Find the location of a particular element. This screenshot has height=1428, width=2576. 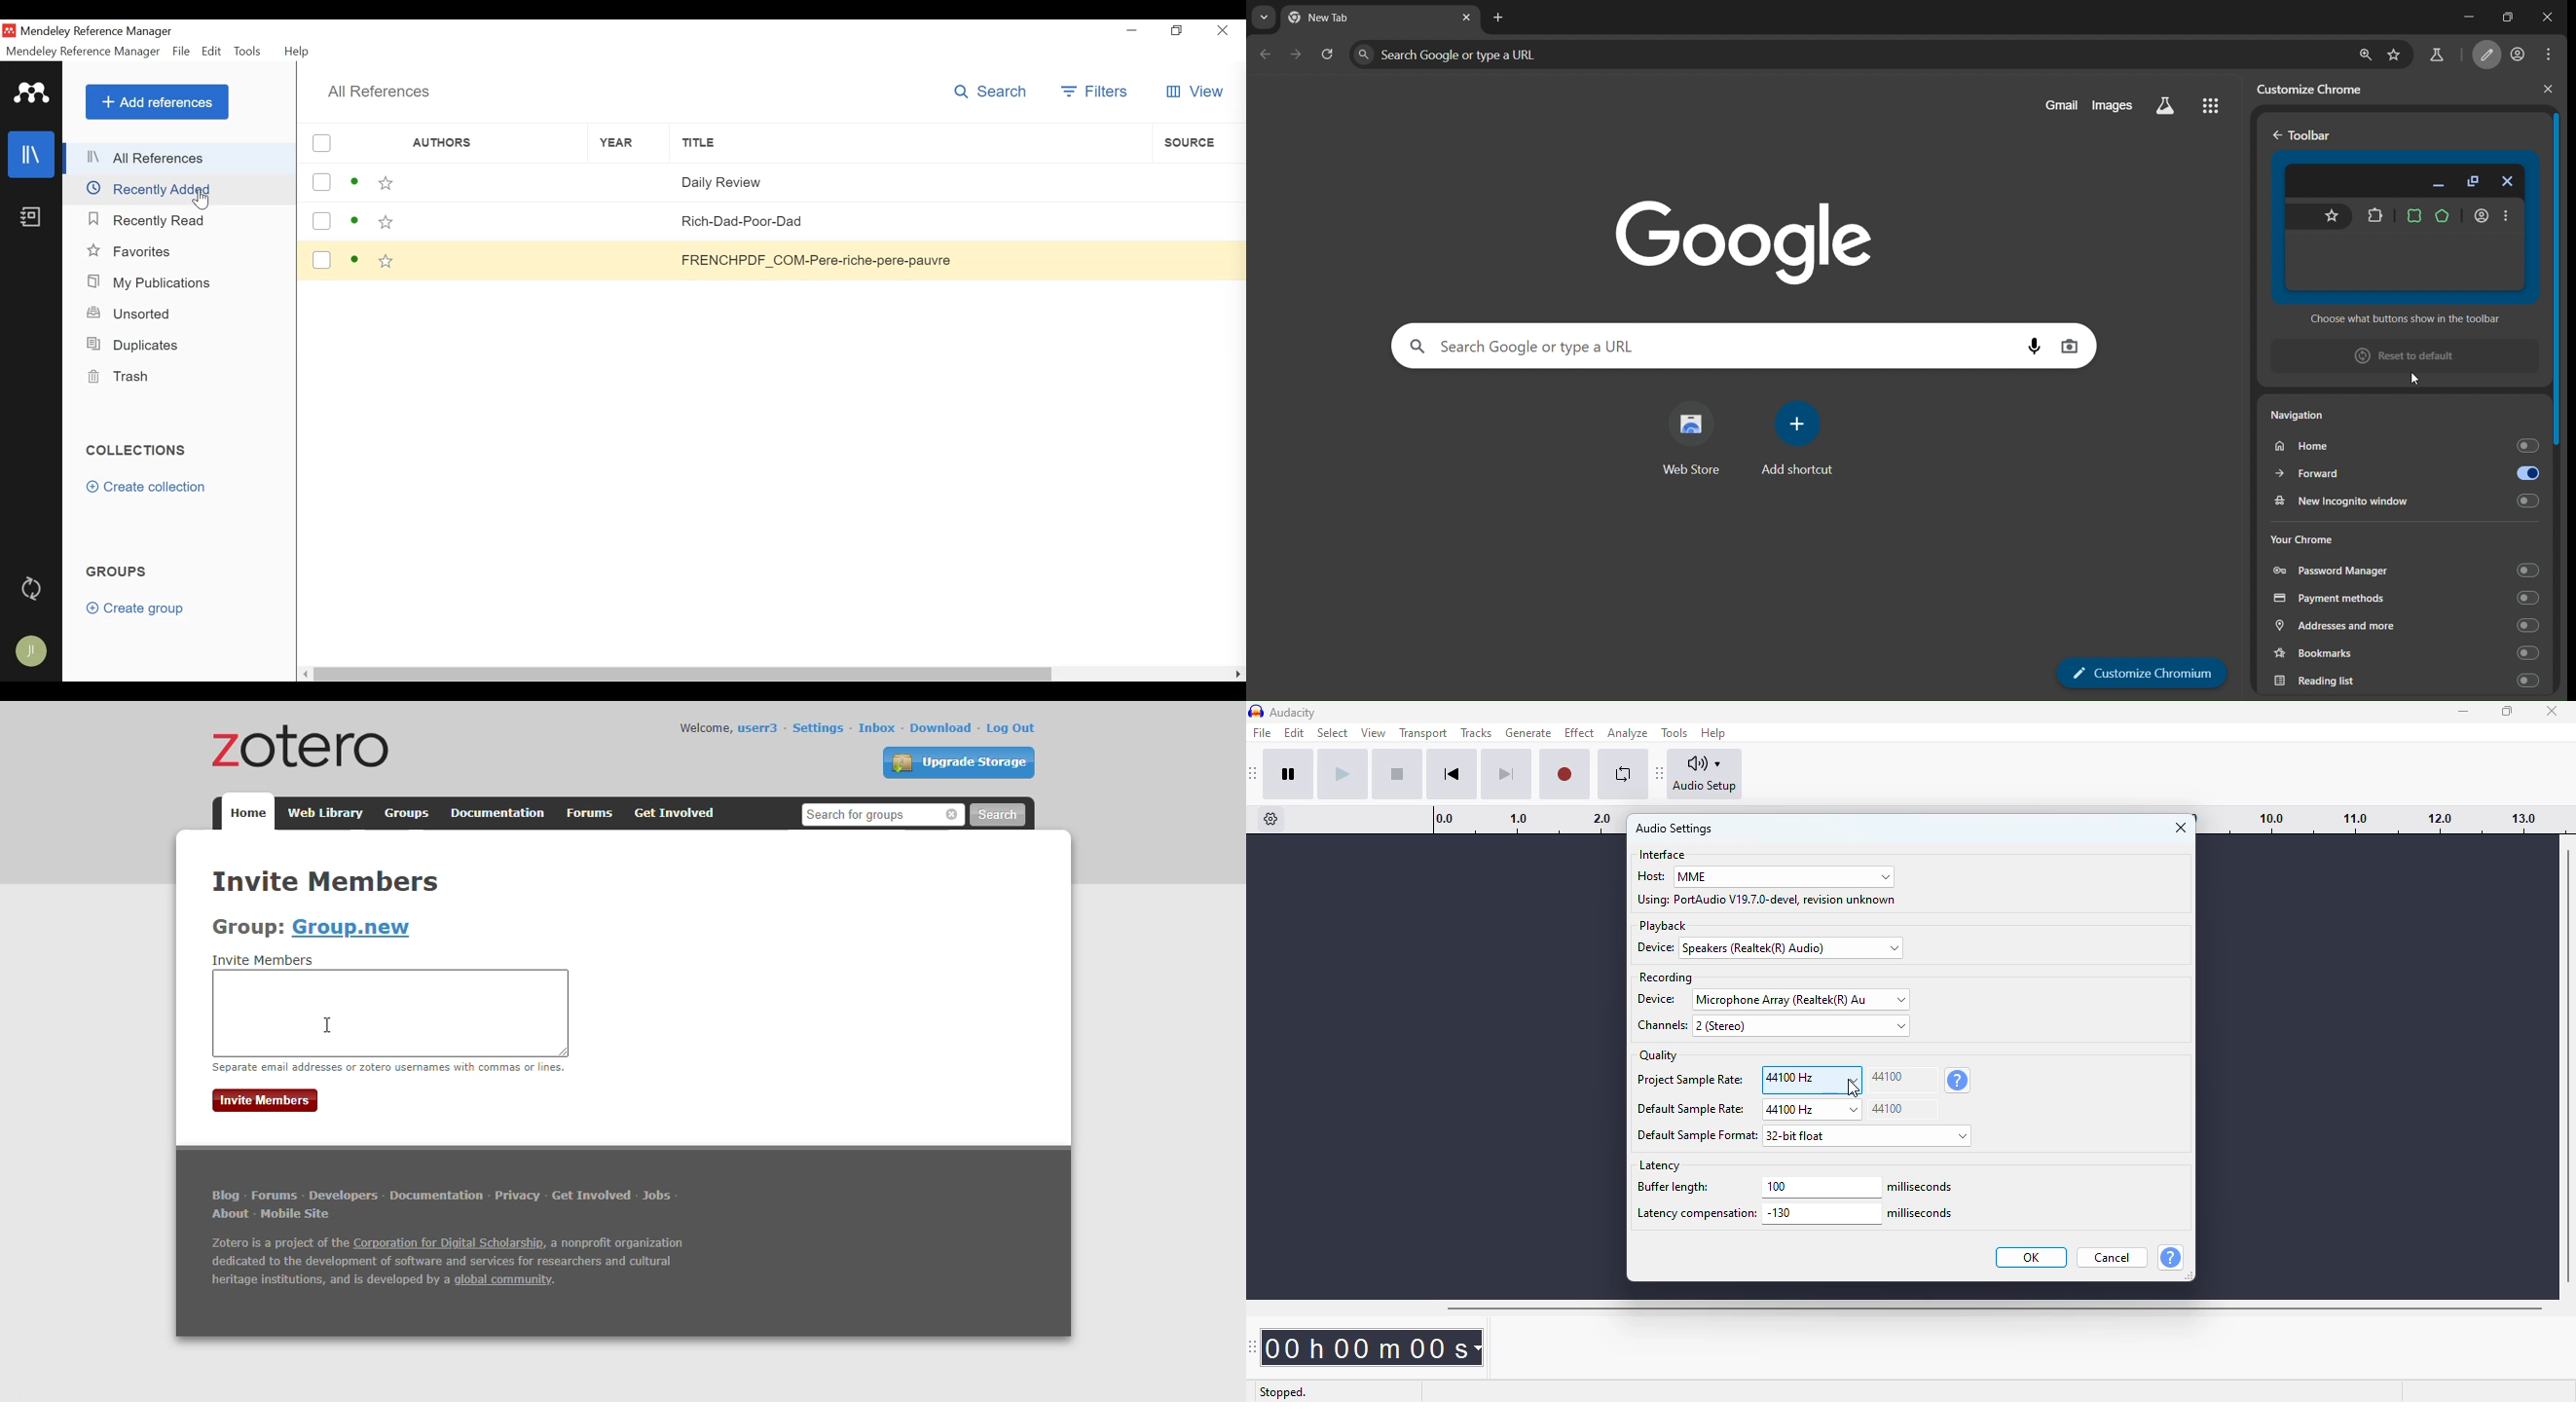

close is located at coordinates (2544, 89).